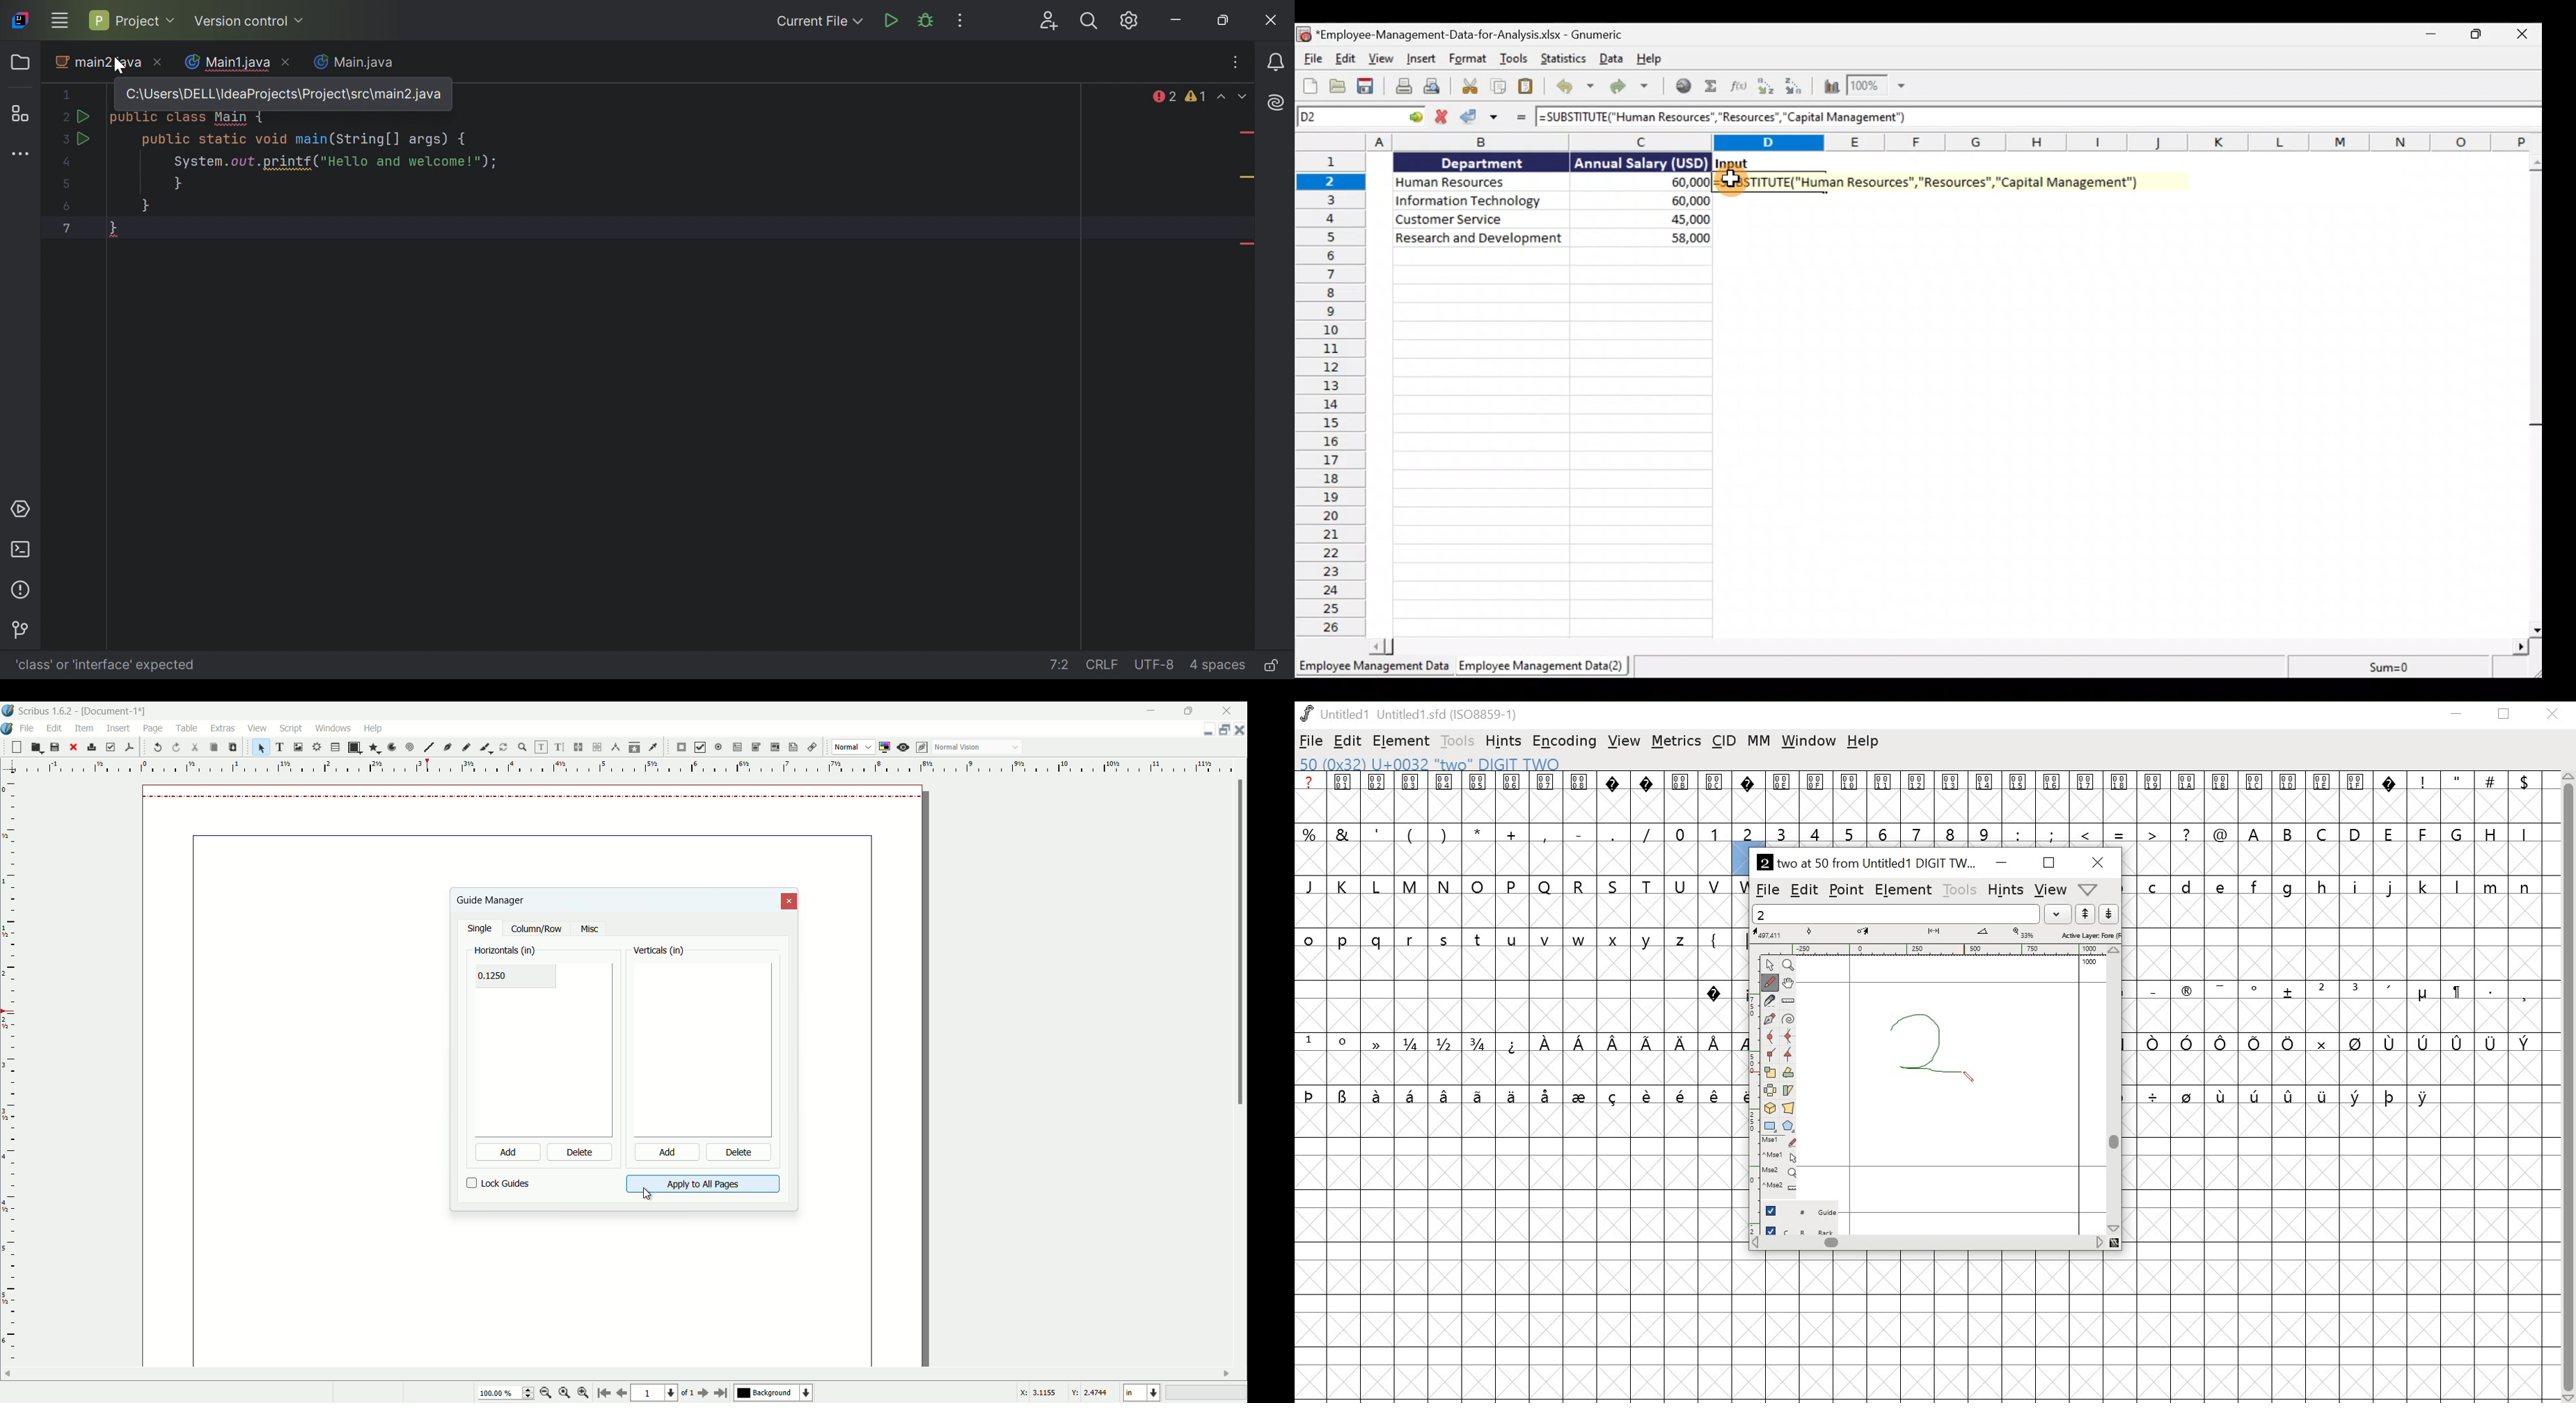 The width and height of the screenshot is (2576, 1428). What do you see at coordinates (1336, 395) in the screenshot?
I see `Rows` at bounding box center [1336, 395].